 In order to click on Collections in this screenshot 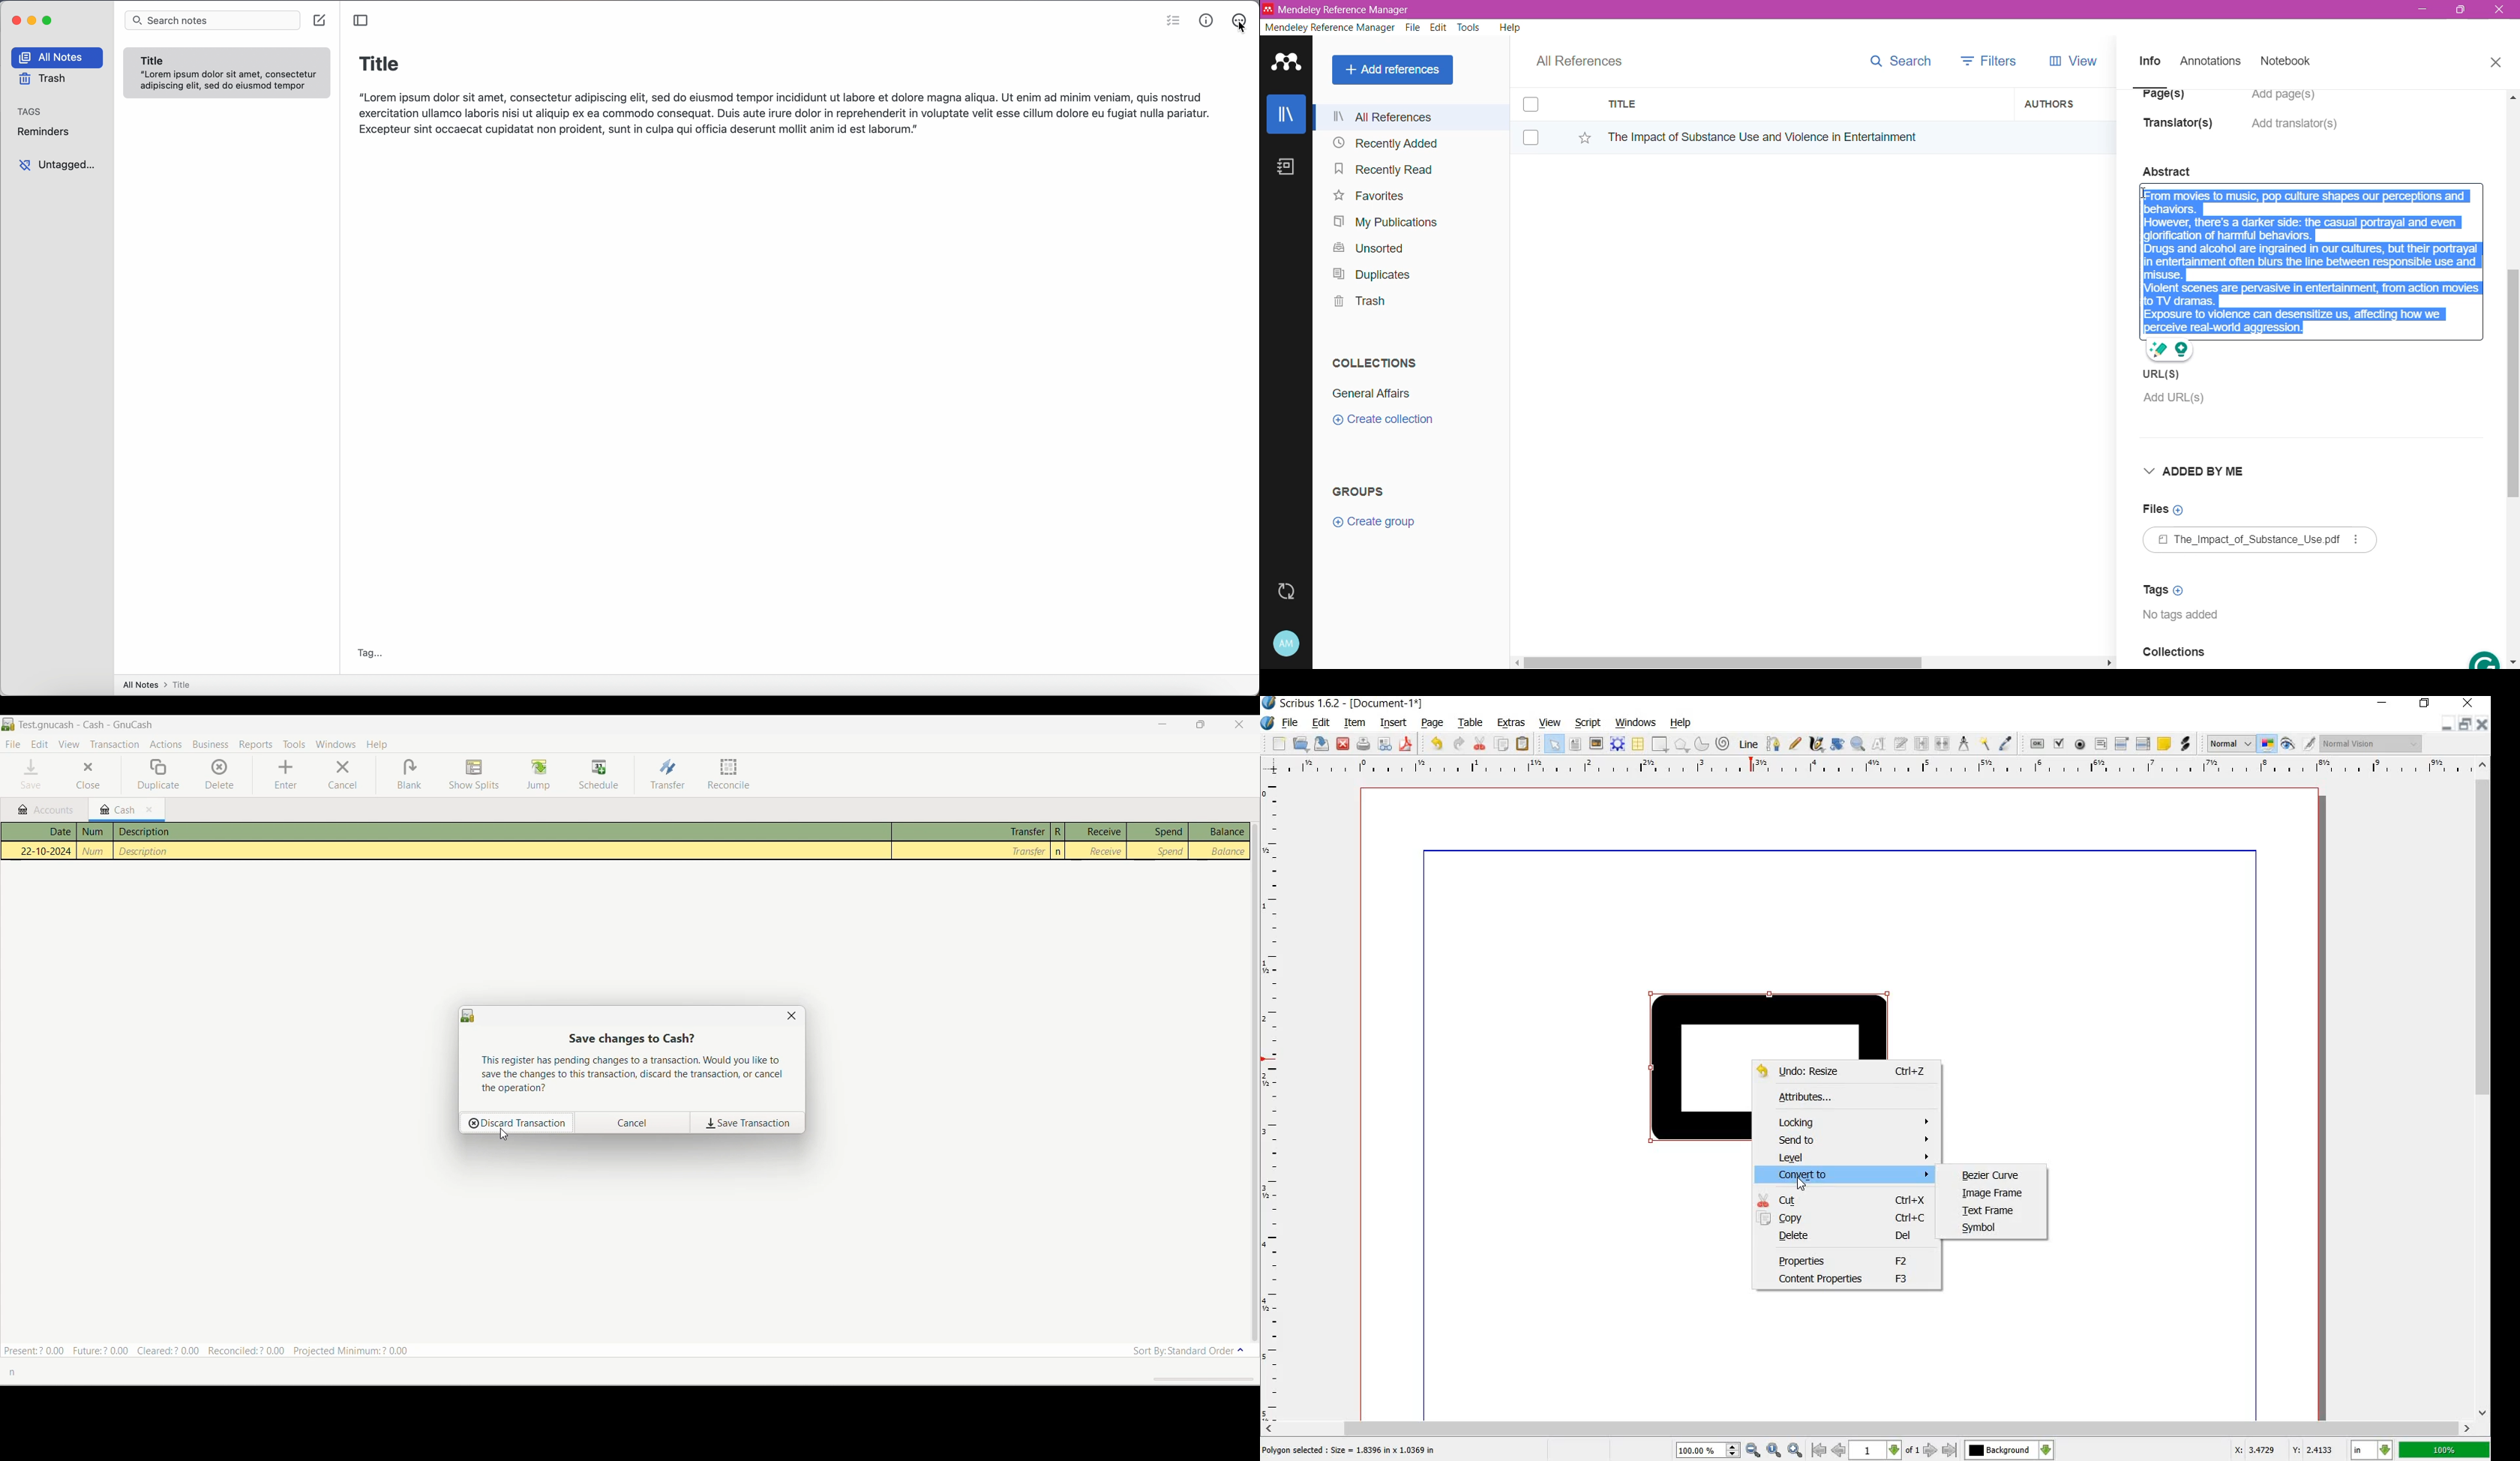, I will do `click(2174, 656)`.